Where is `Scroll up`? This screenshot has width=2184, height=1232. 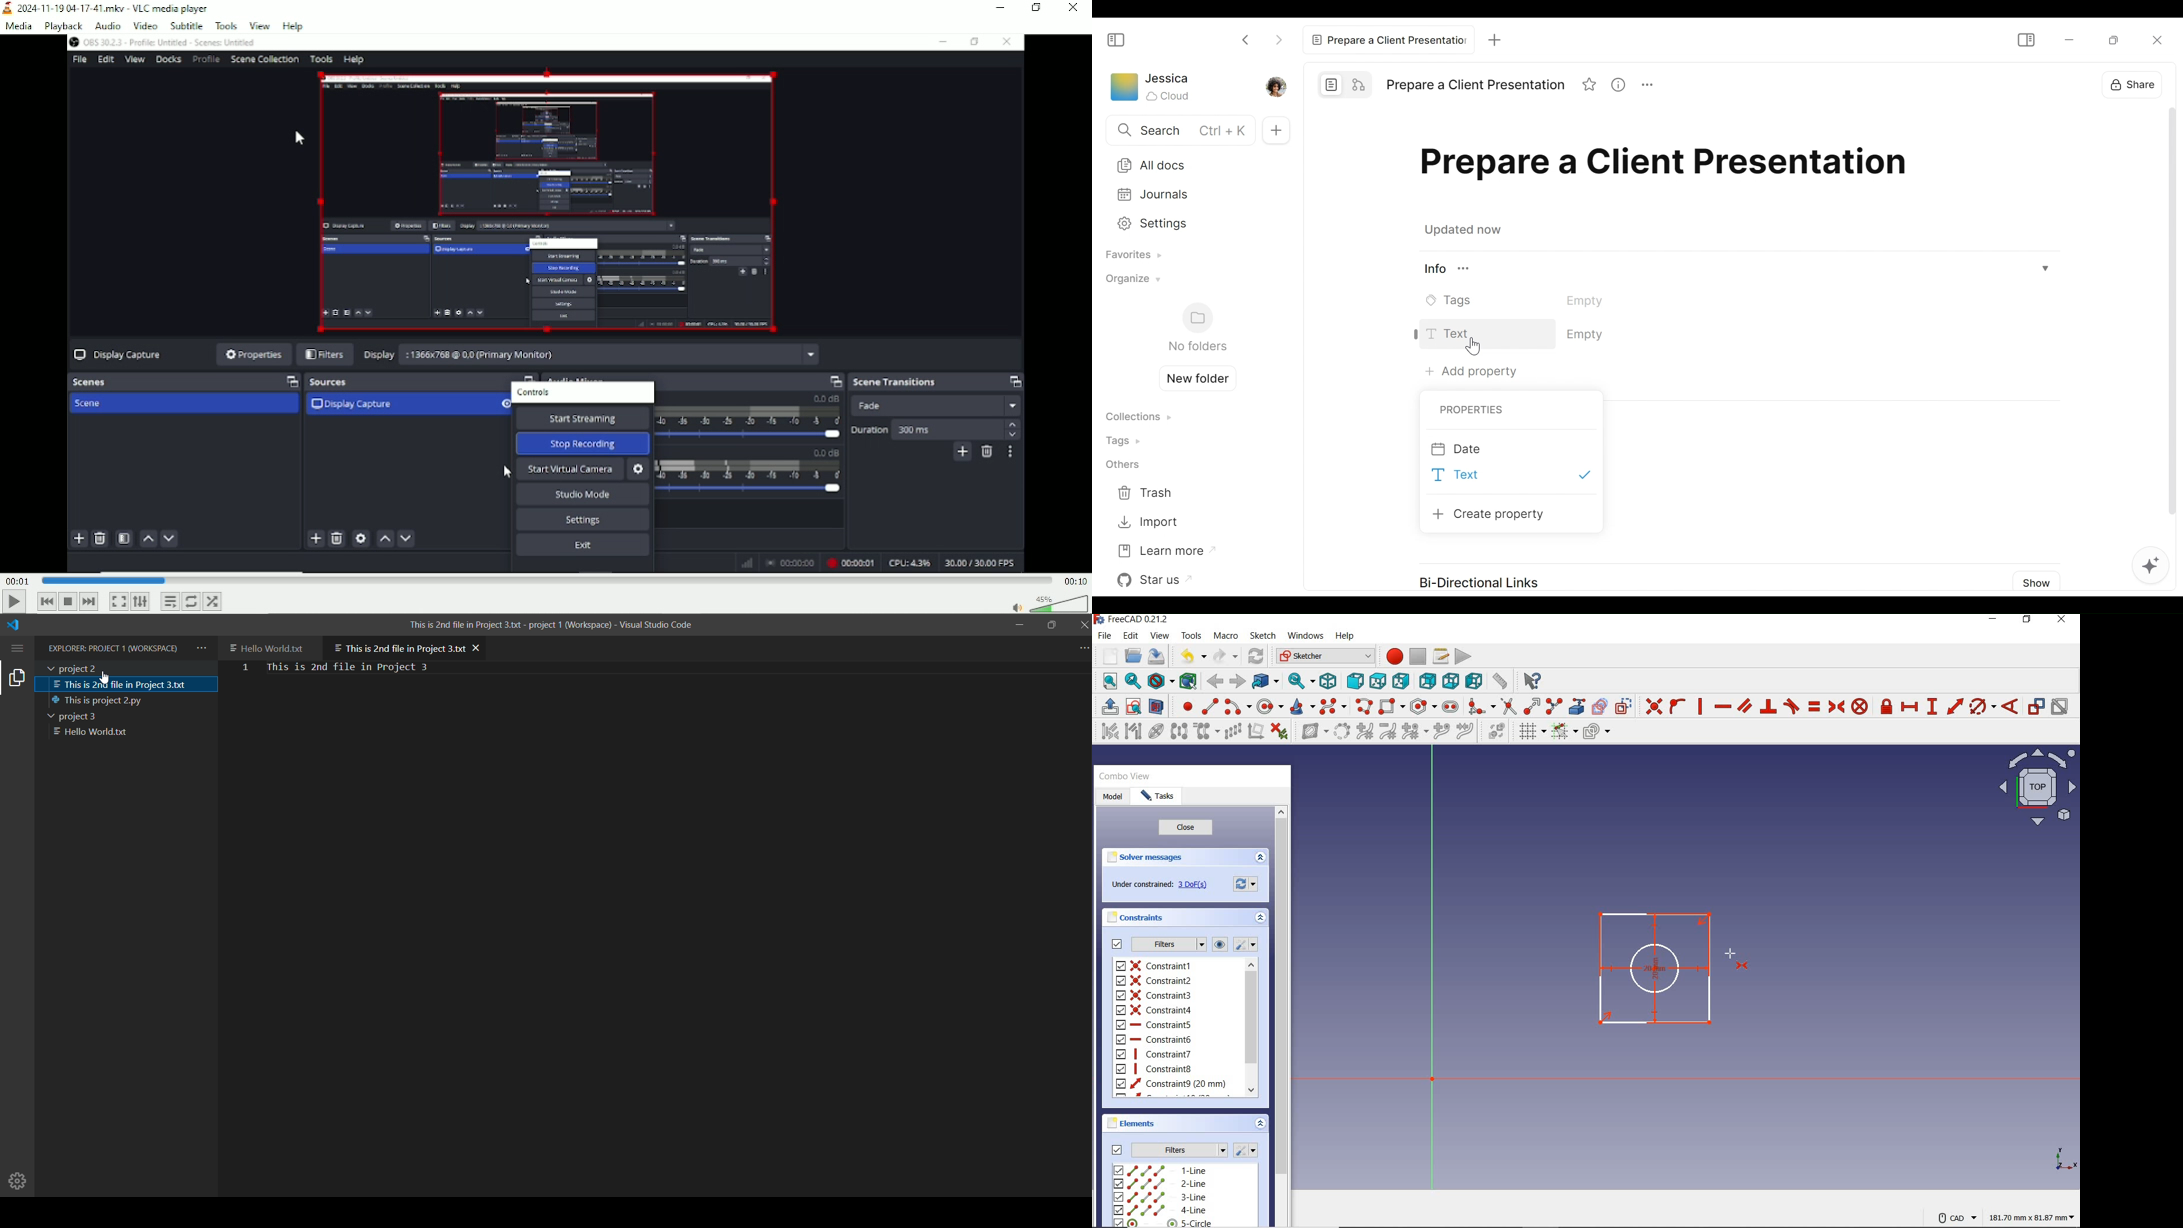
Scroll up is located at coordinates (1282, 811).